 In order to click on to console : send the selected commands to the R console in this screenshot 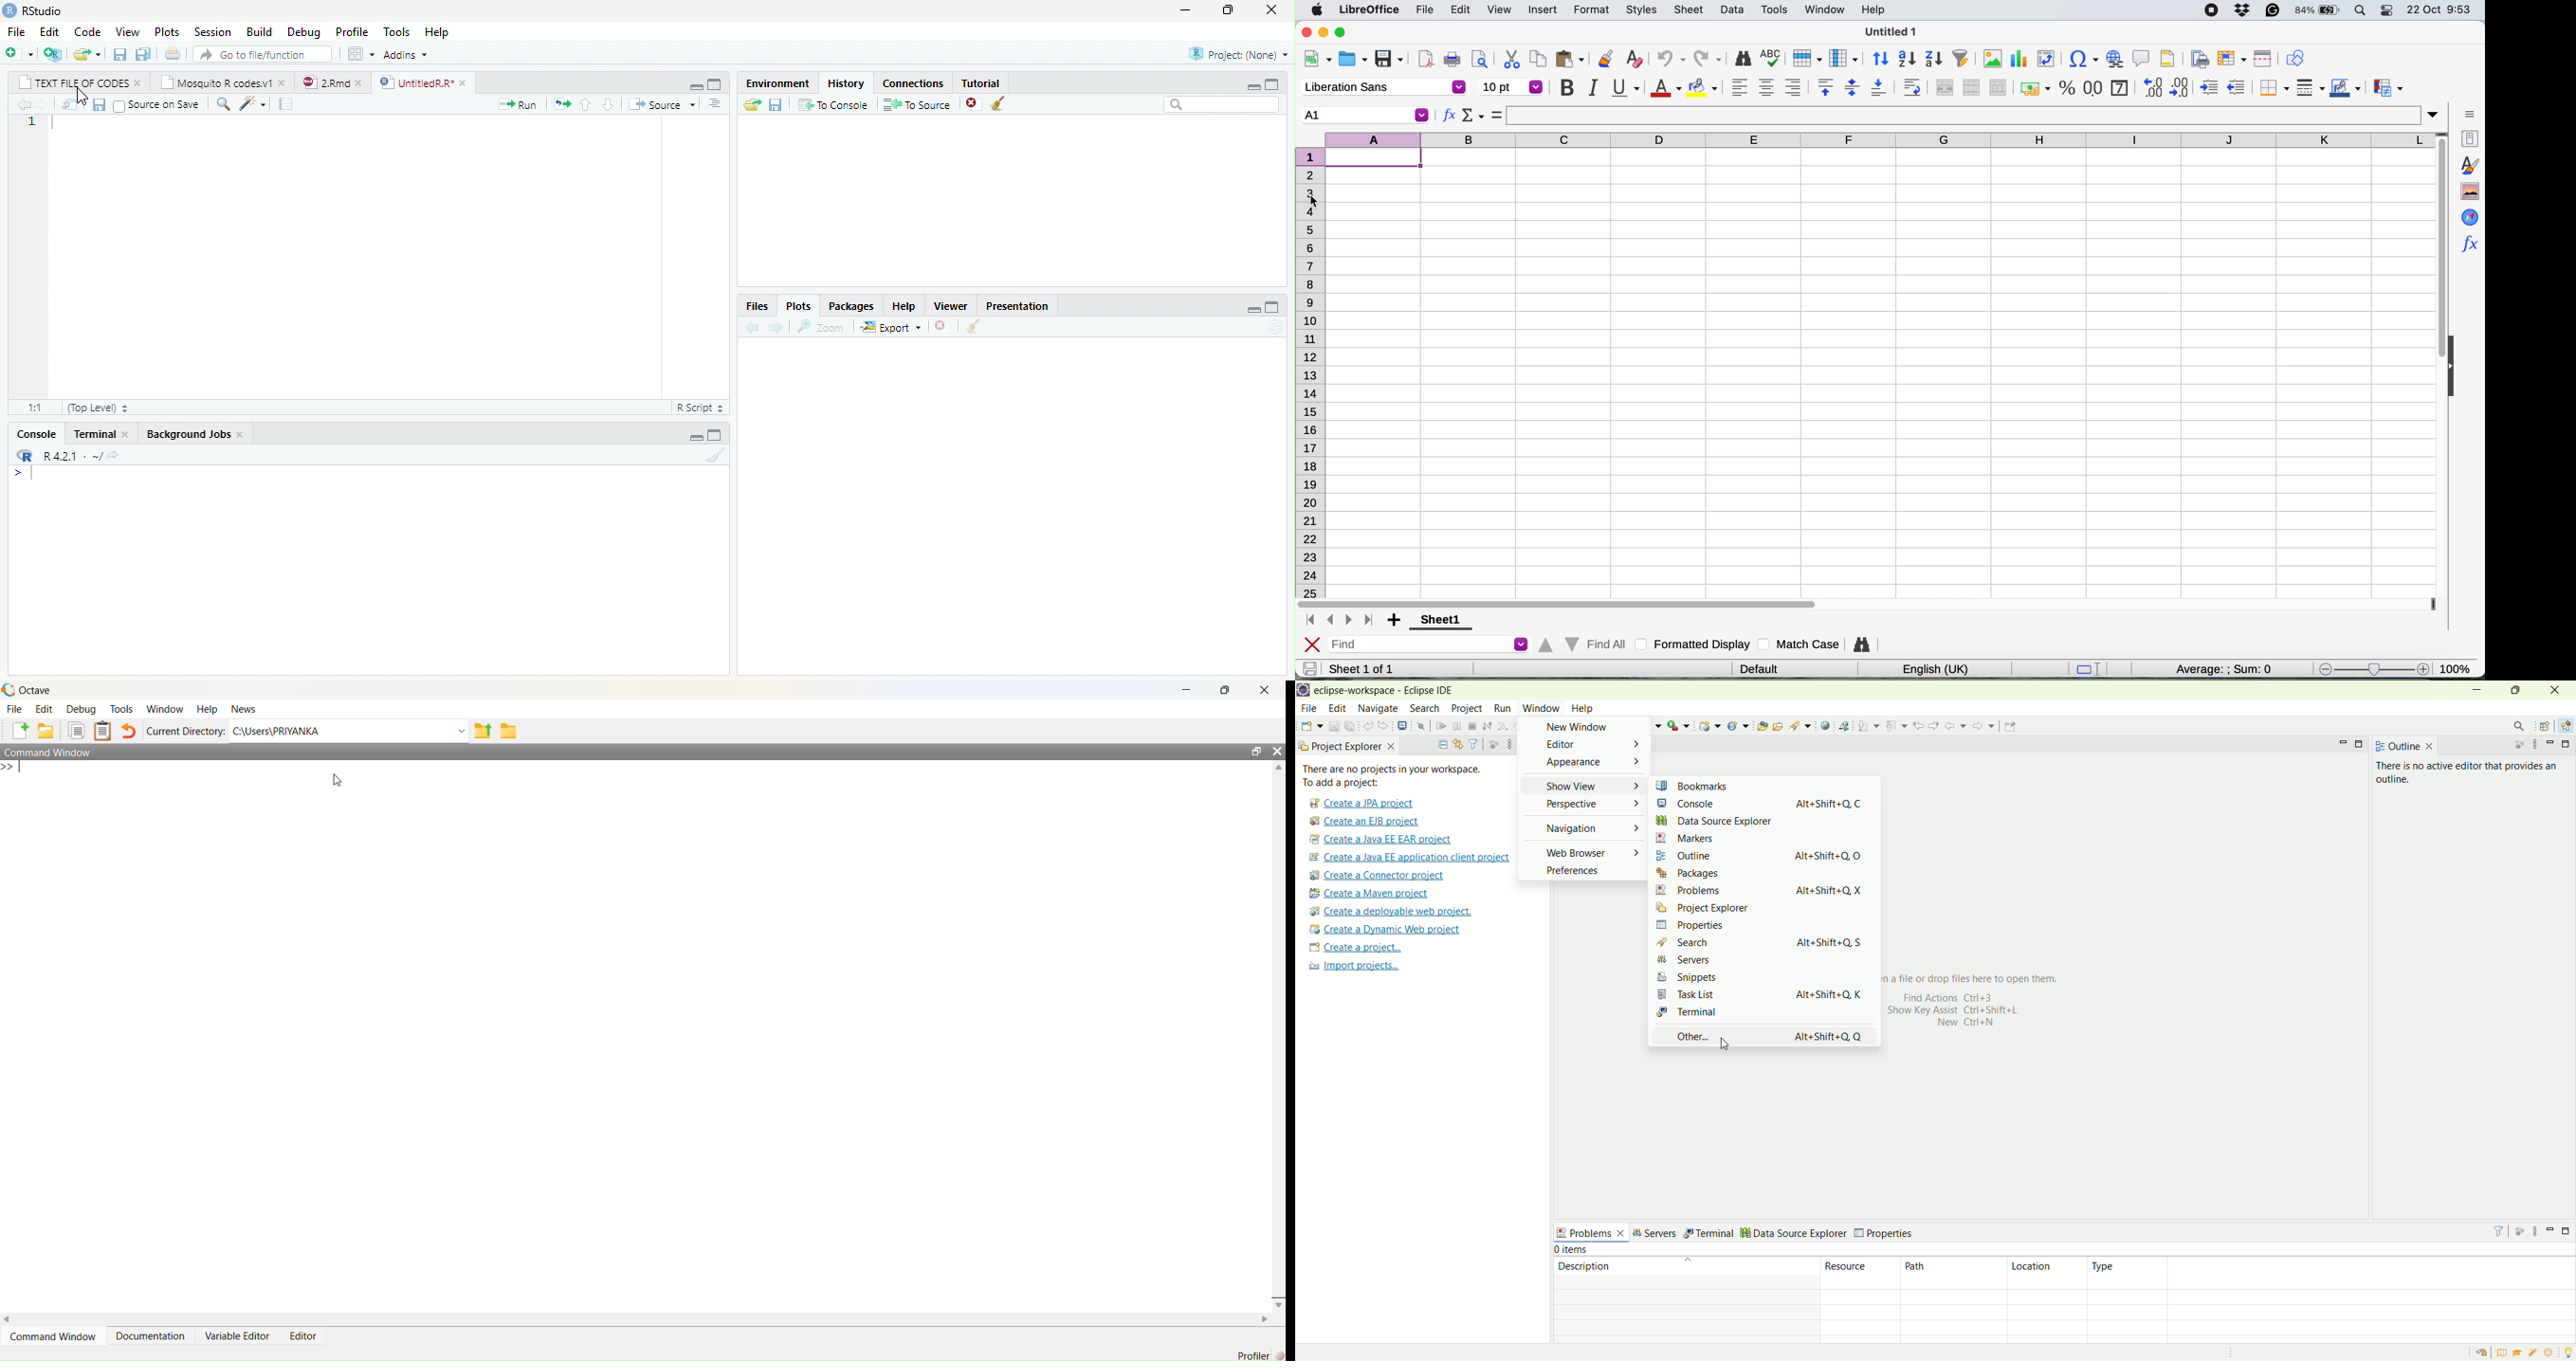, I will do `click(831, 104)`.